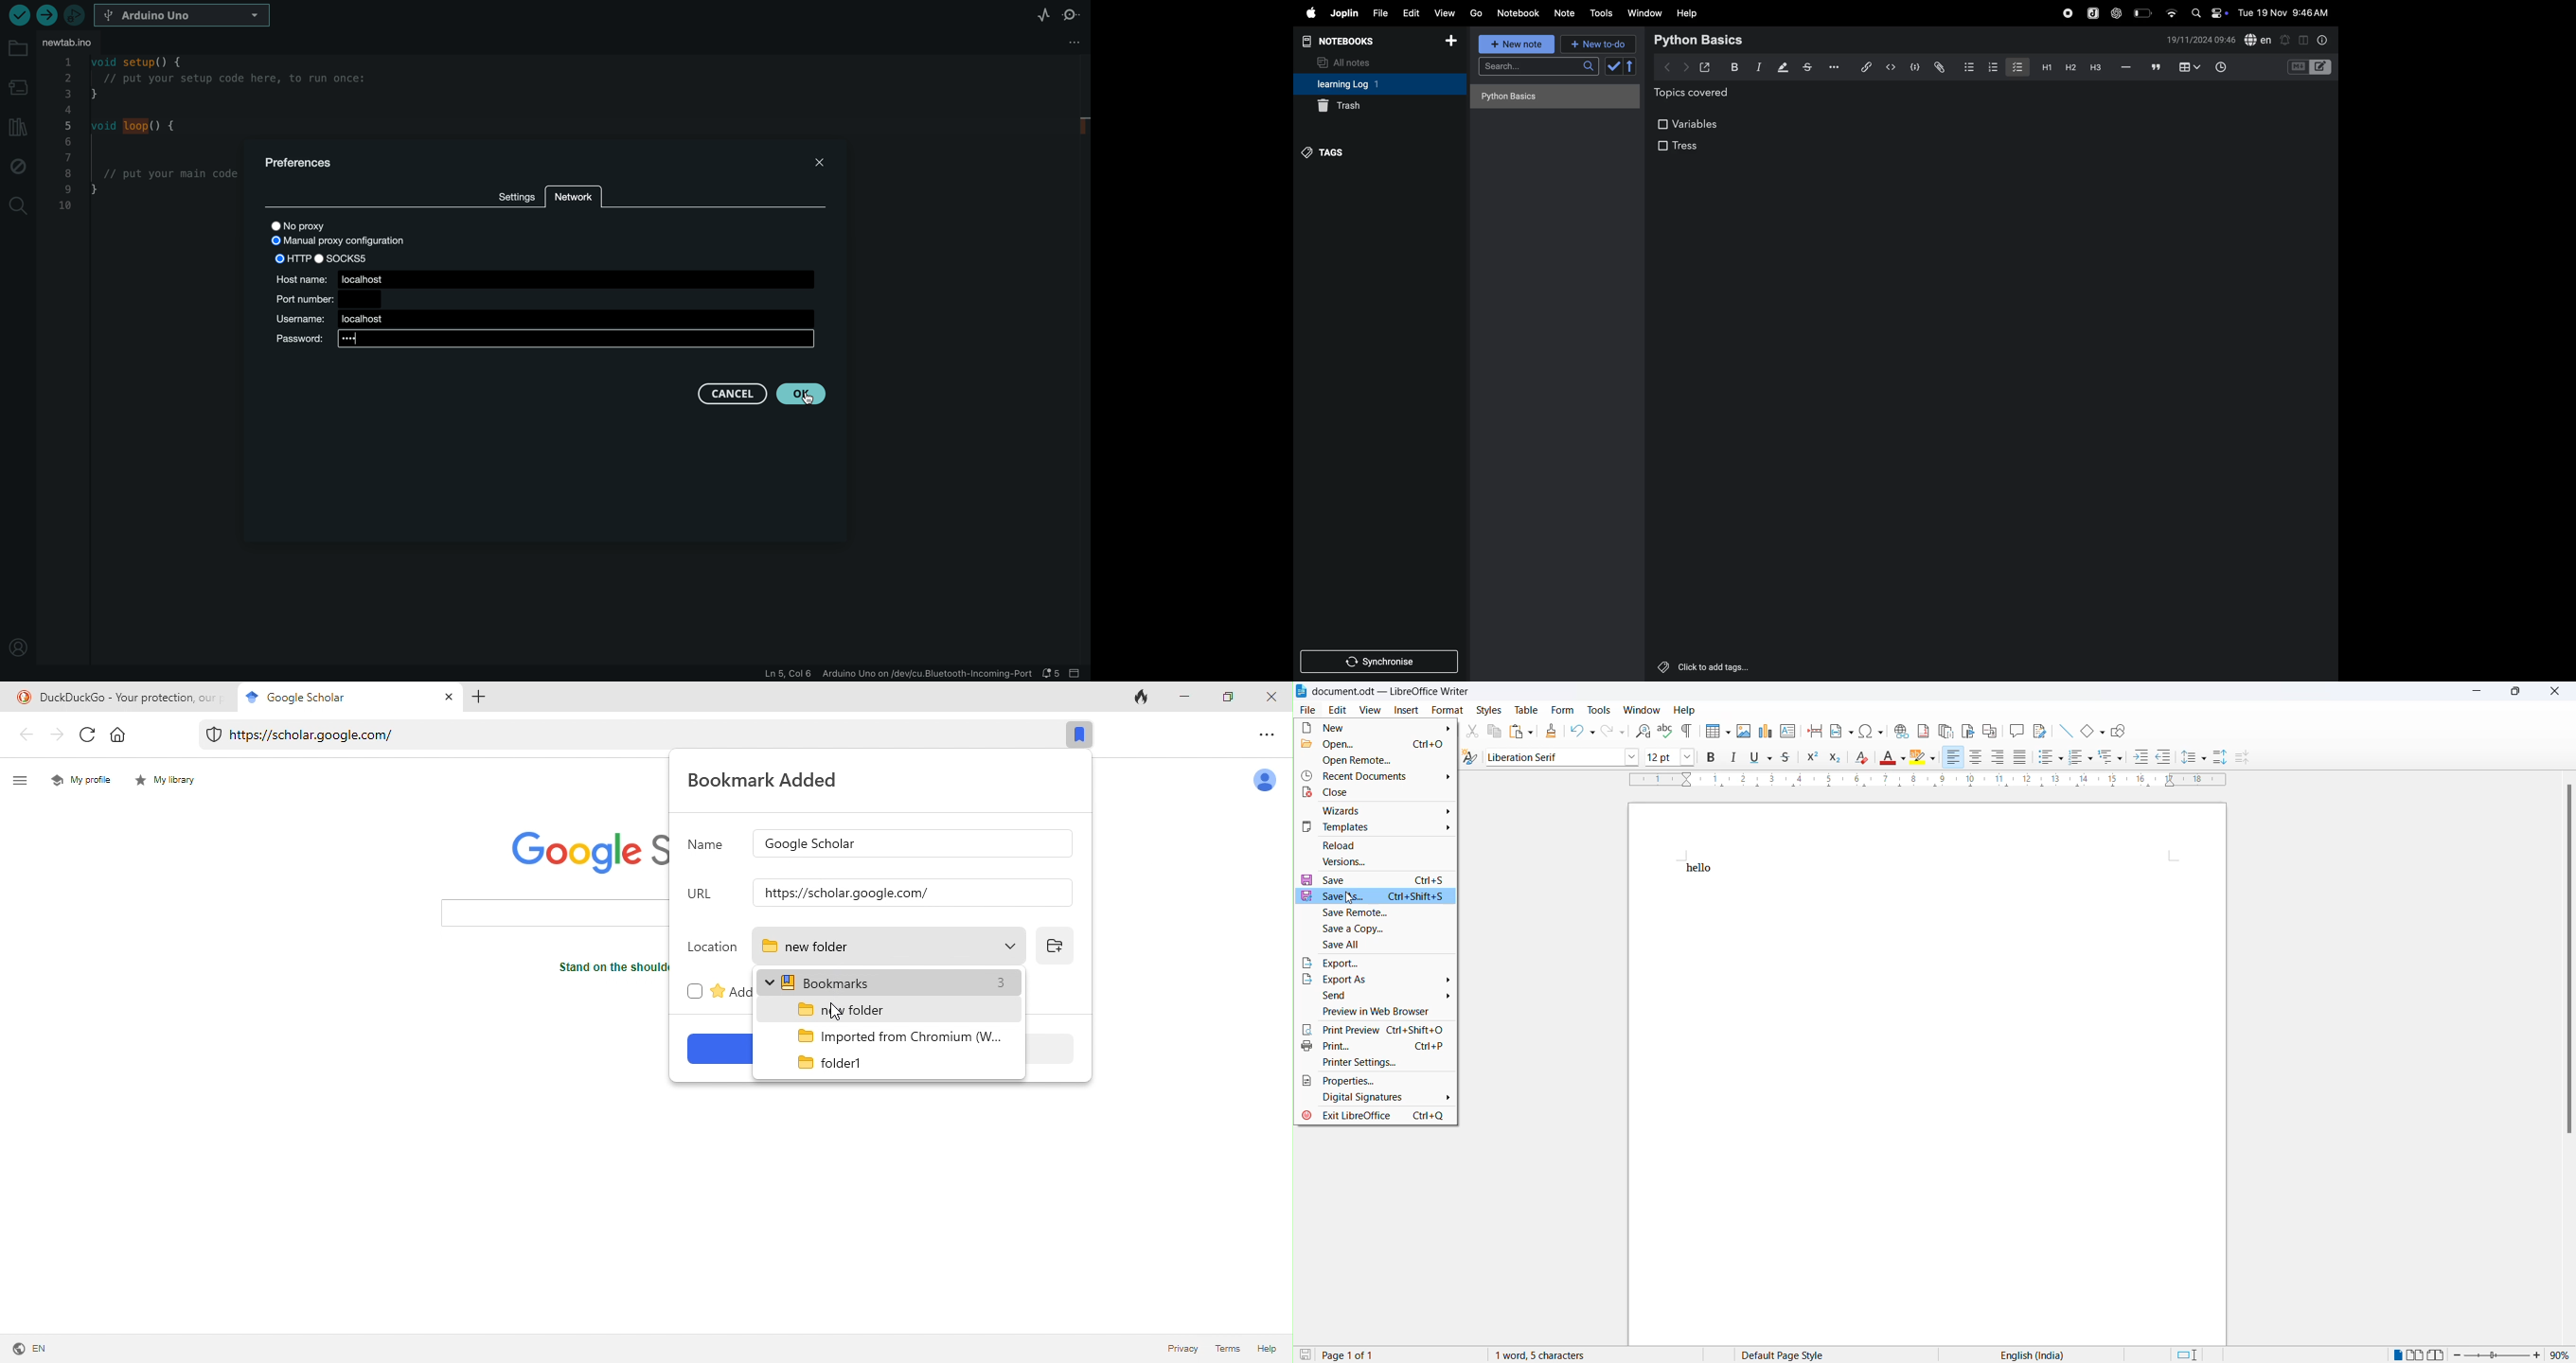 The height and width of the screenshot is (1372, 2576). I want to click on page, so click(1929, 1111).